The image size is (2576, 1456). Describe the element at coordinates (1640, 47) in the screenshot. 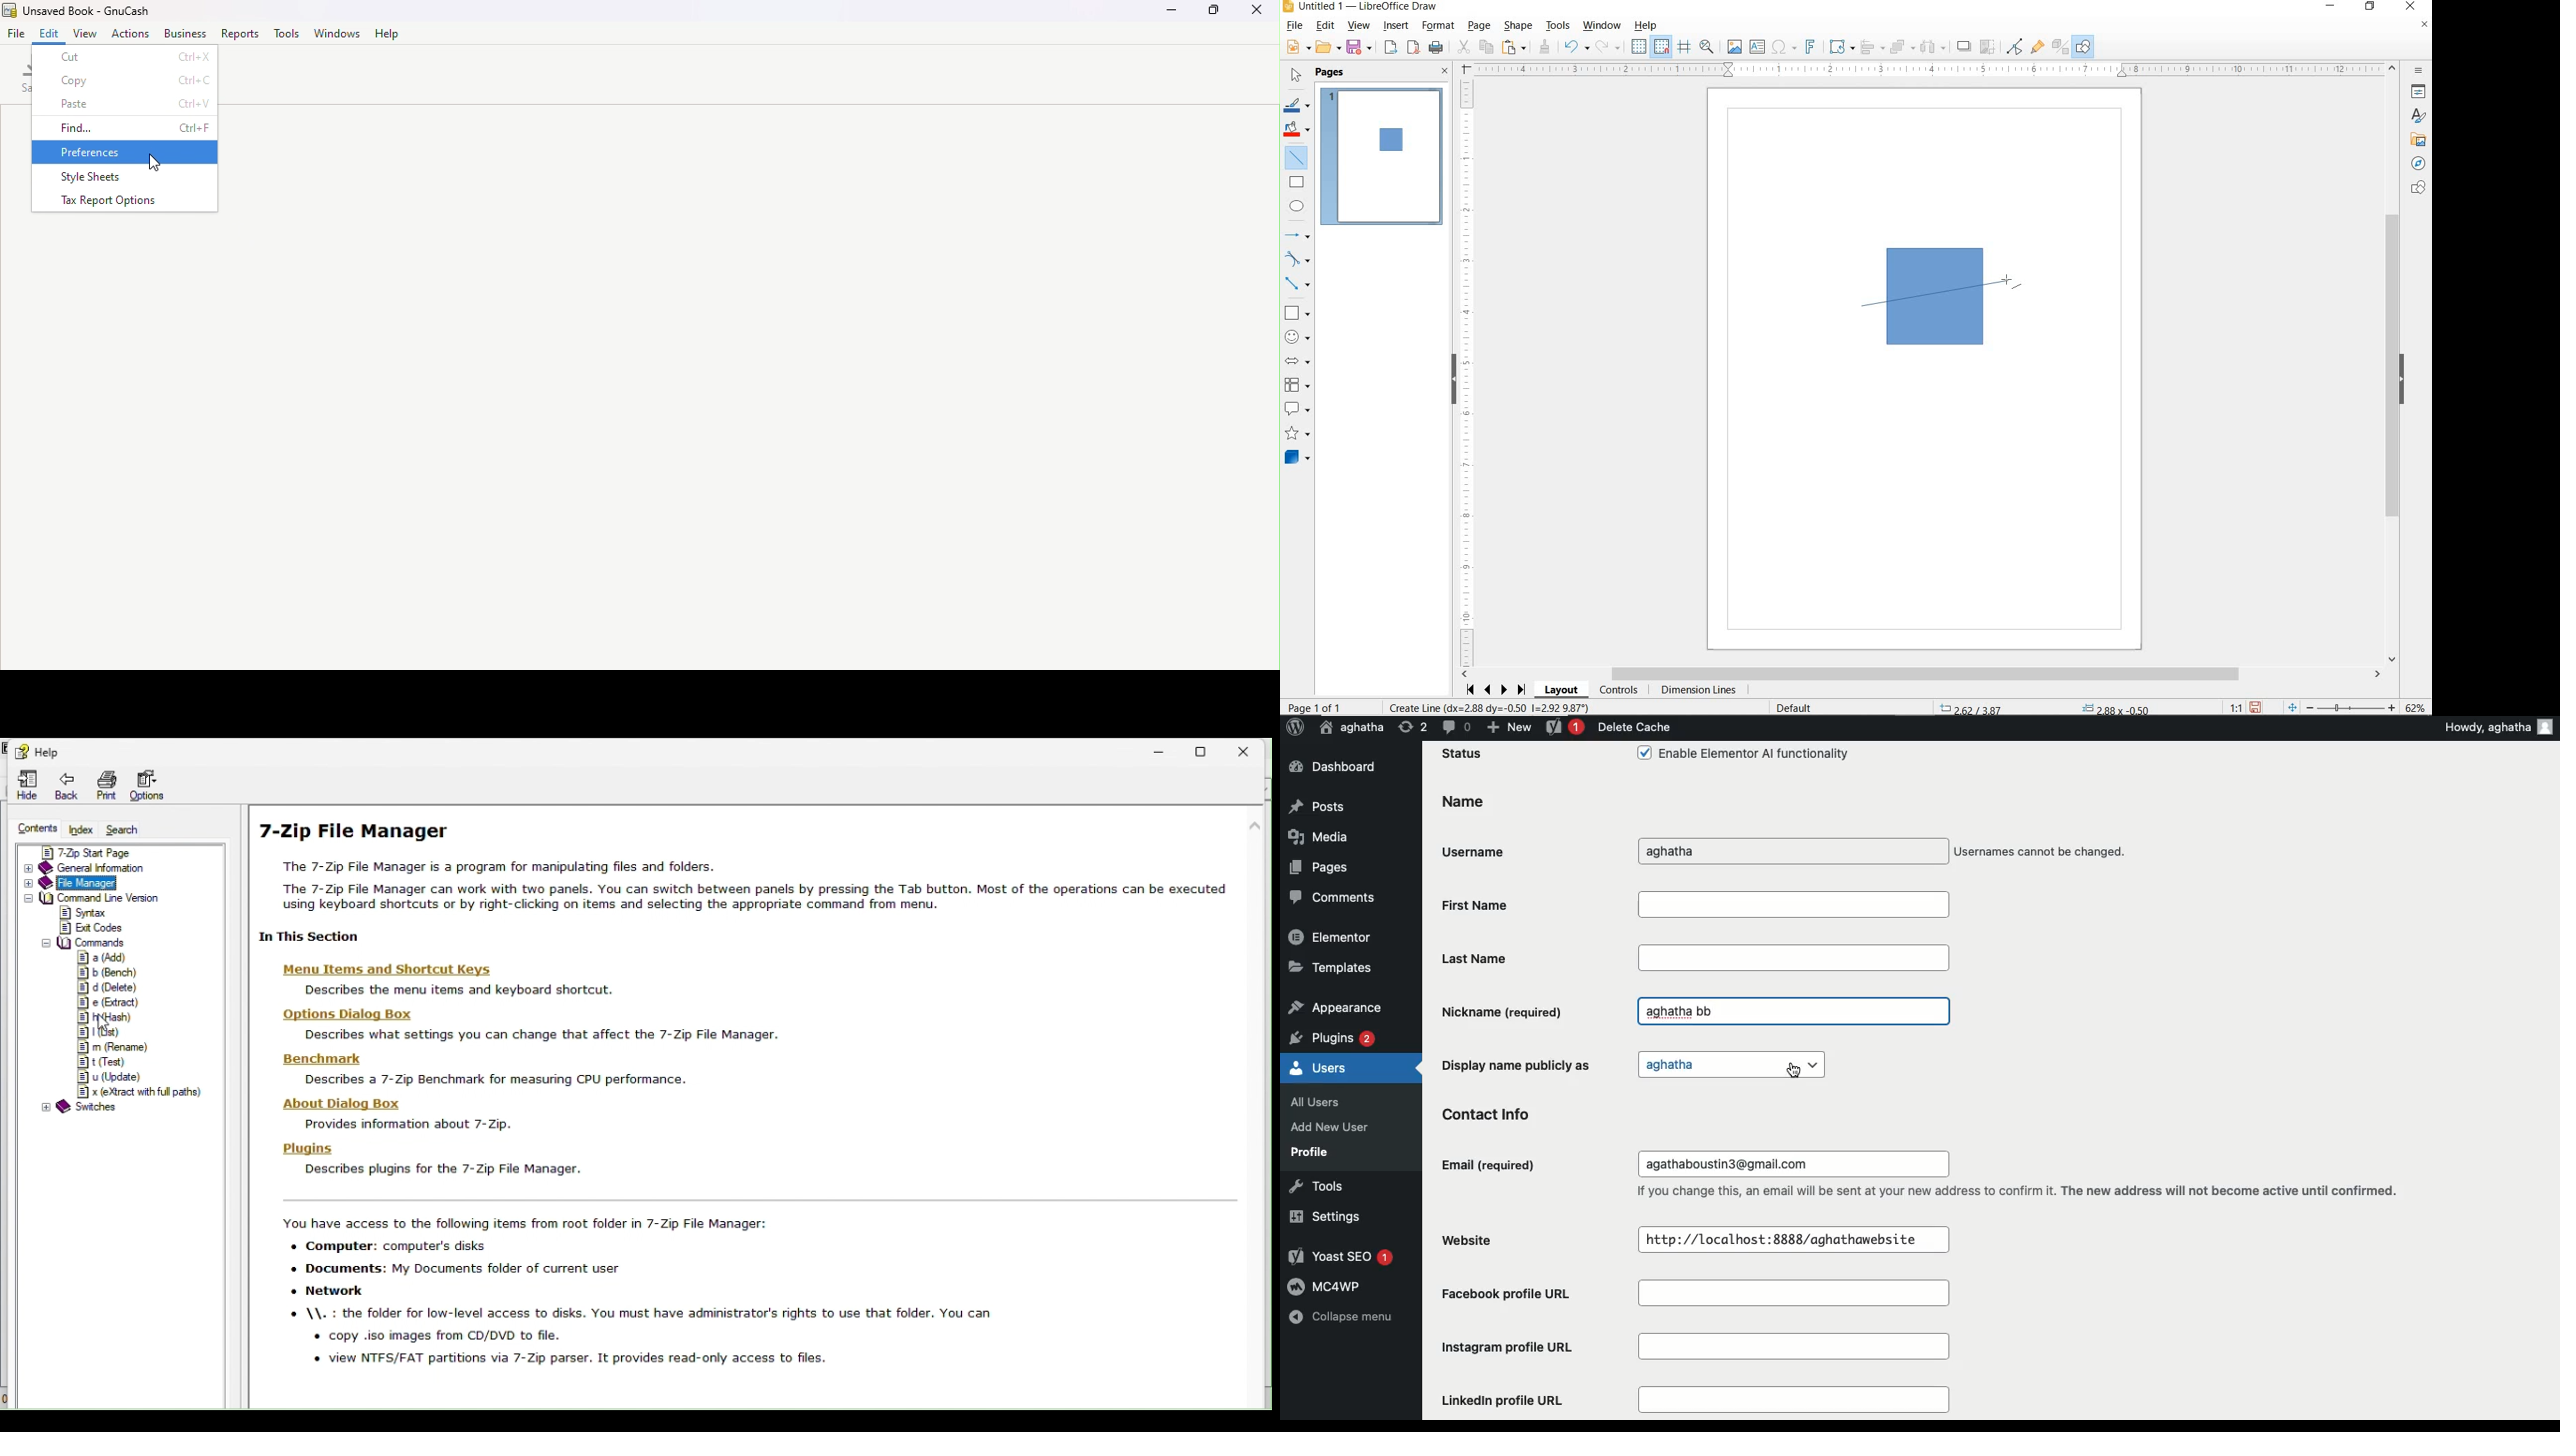

I see `DISPLAY GRID` at that location.